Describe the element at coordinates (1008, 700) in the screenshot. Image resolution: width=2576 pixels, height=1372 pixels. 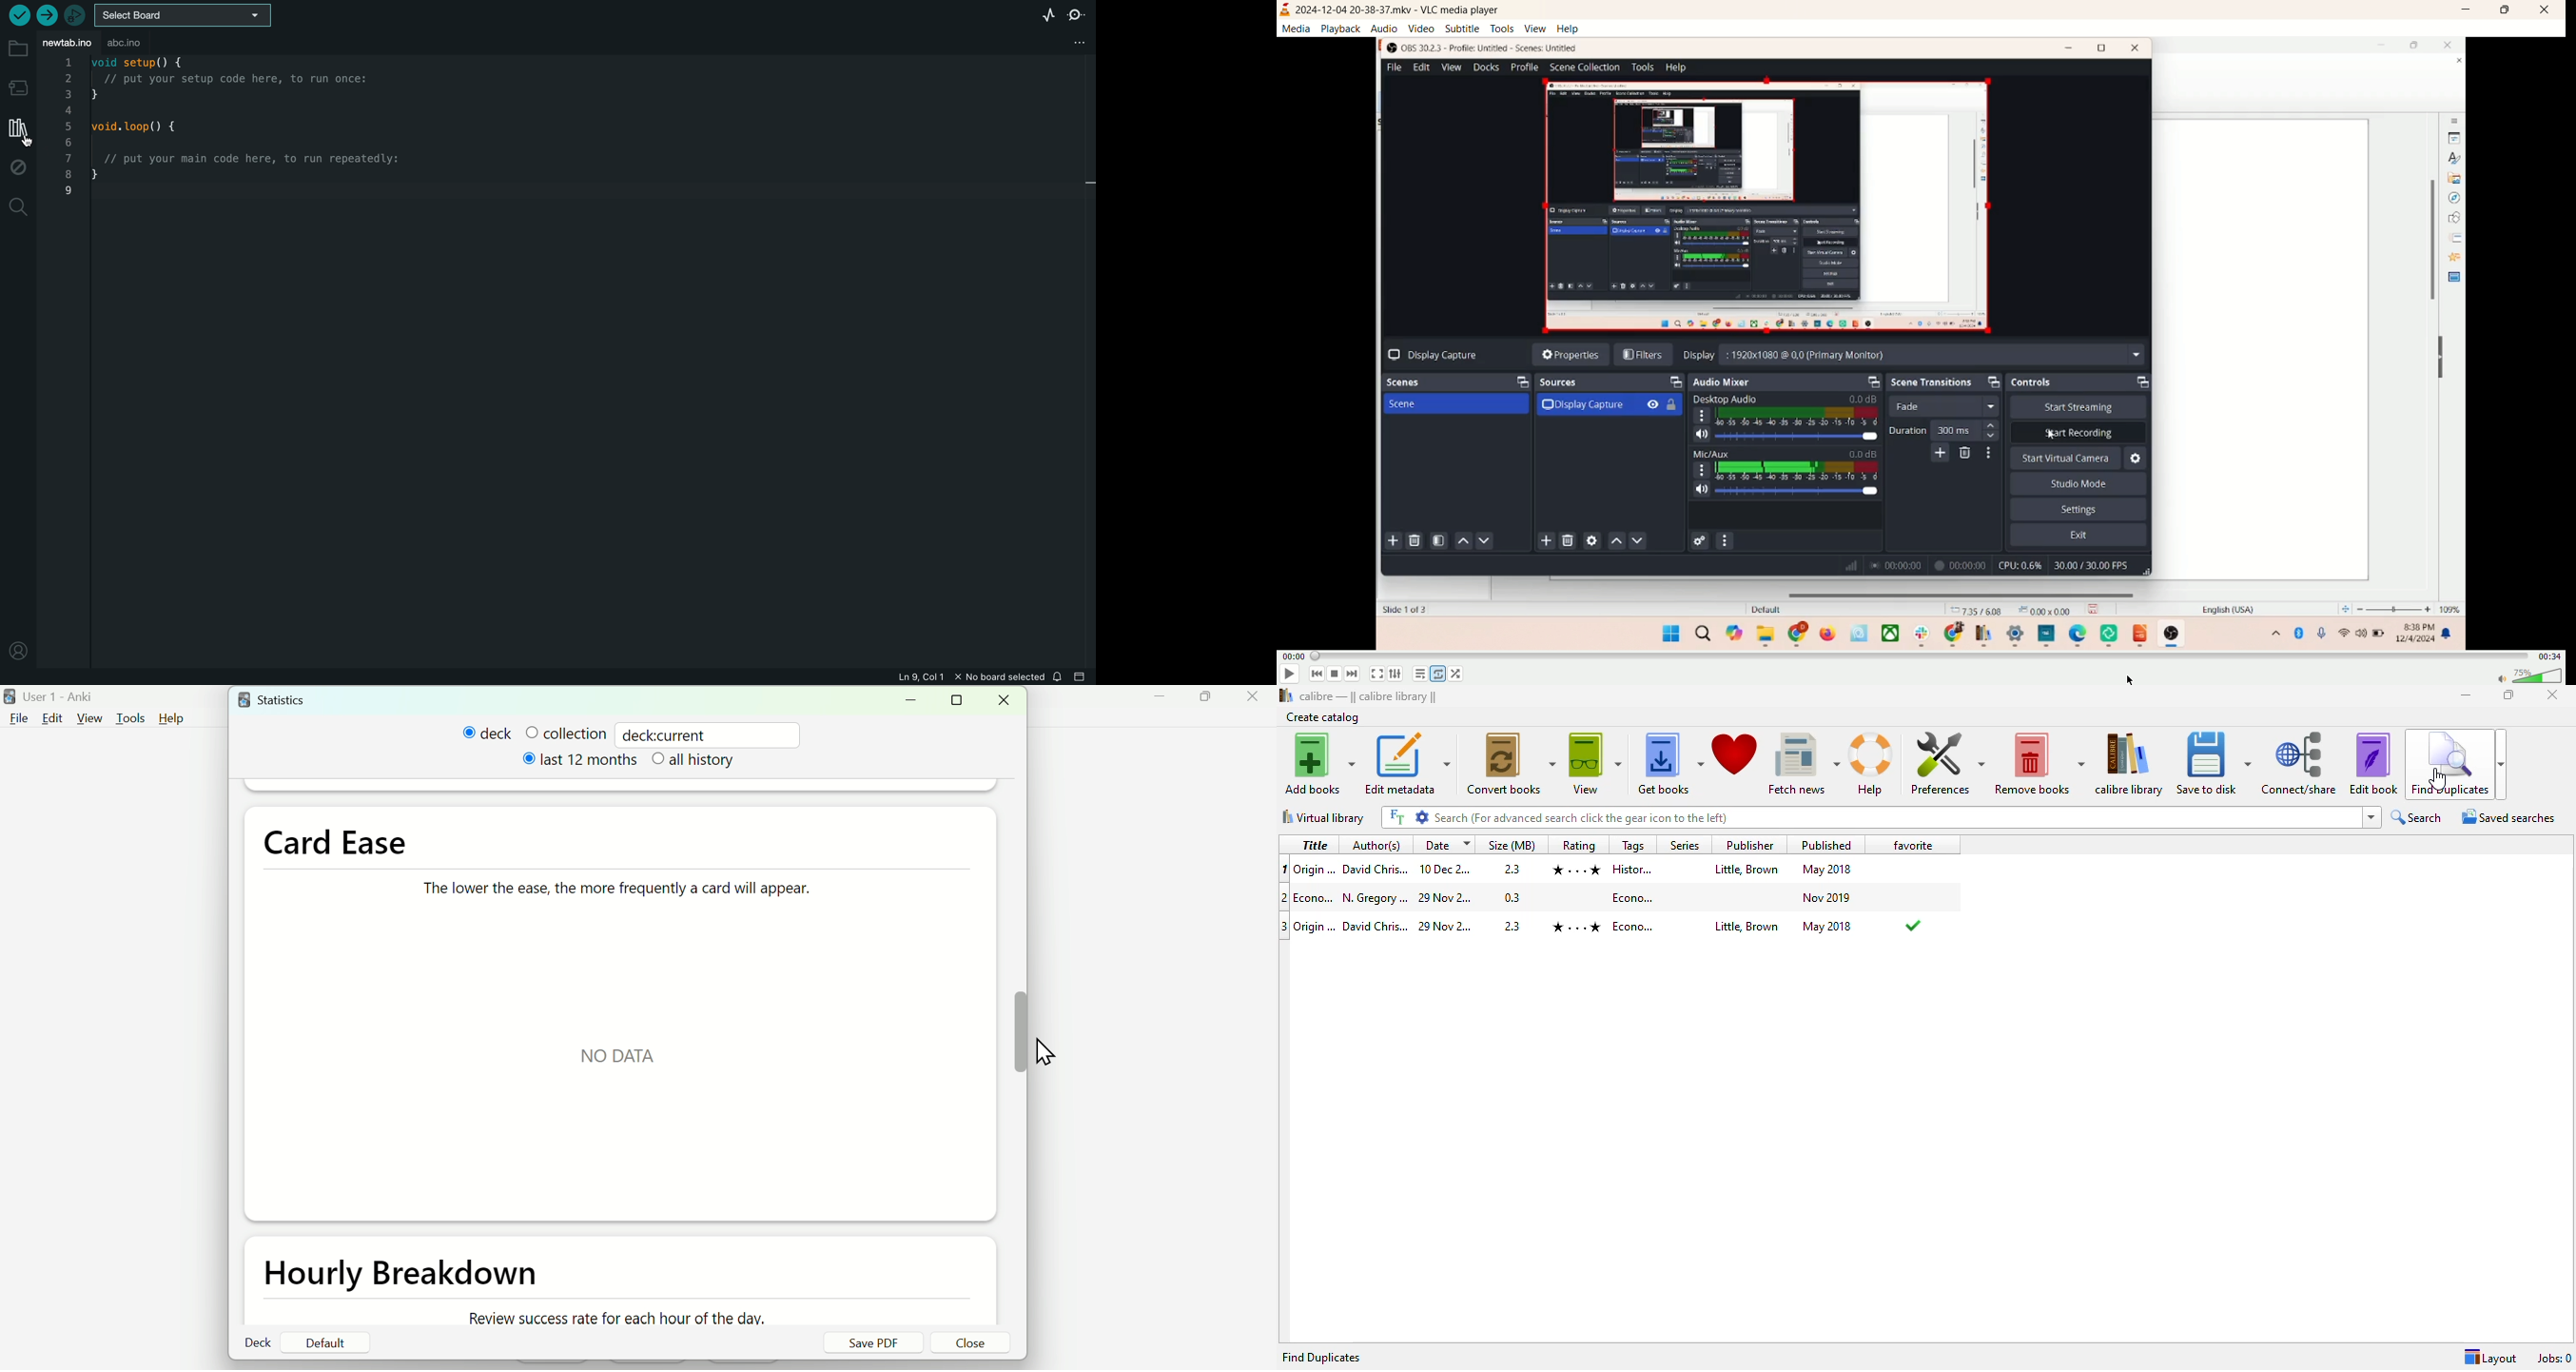
I see `Close` at that location.